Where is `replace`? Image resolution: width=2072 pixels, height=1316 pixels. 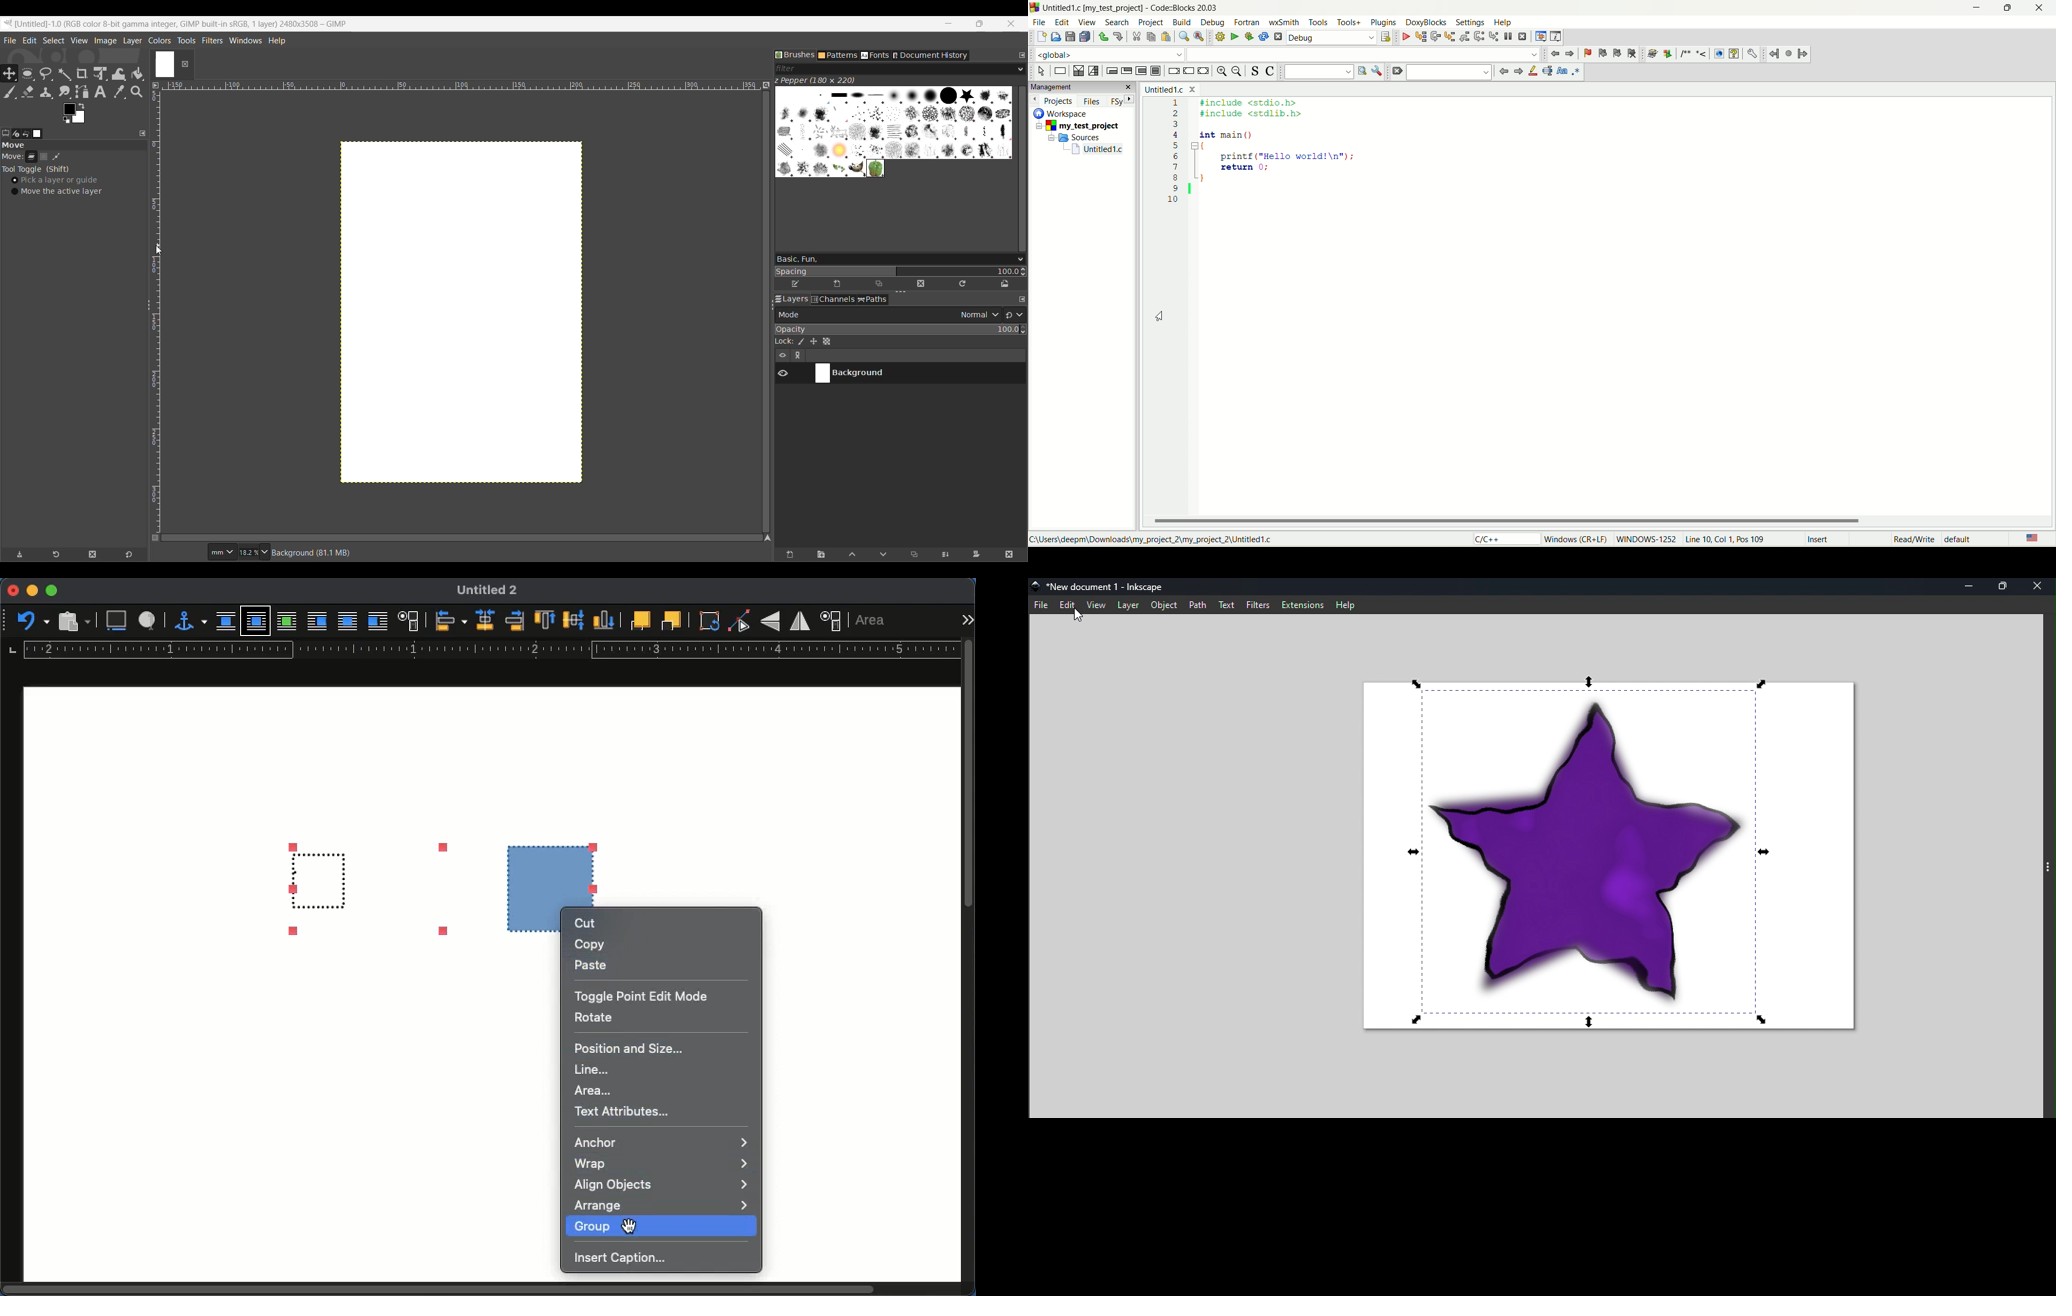
replace is located at coordinates (1201, 37).